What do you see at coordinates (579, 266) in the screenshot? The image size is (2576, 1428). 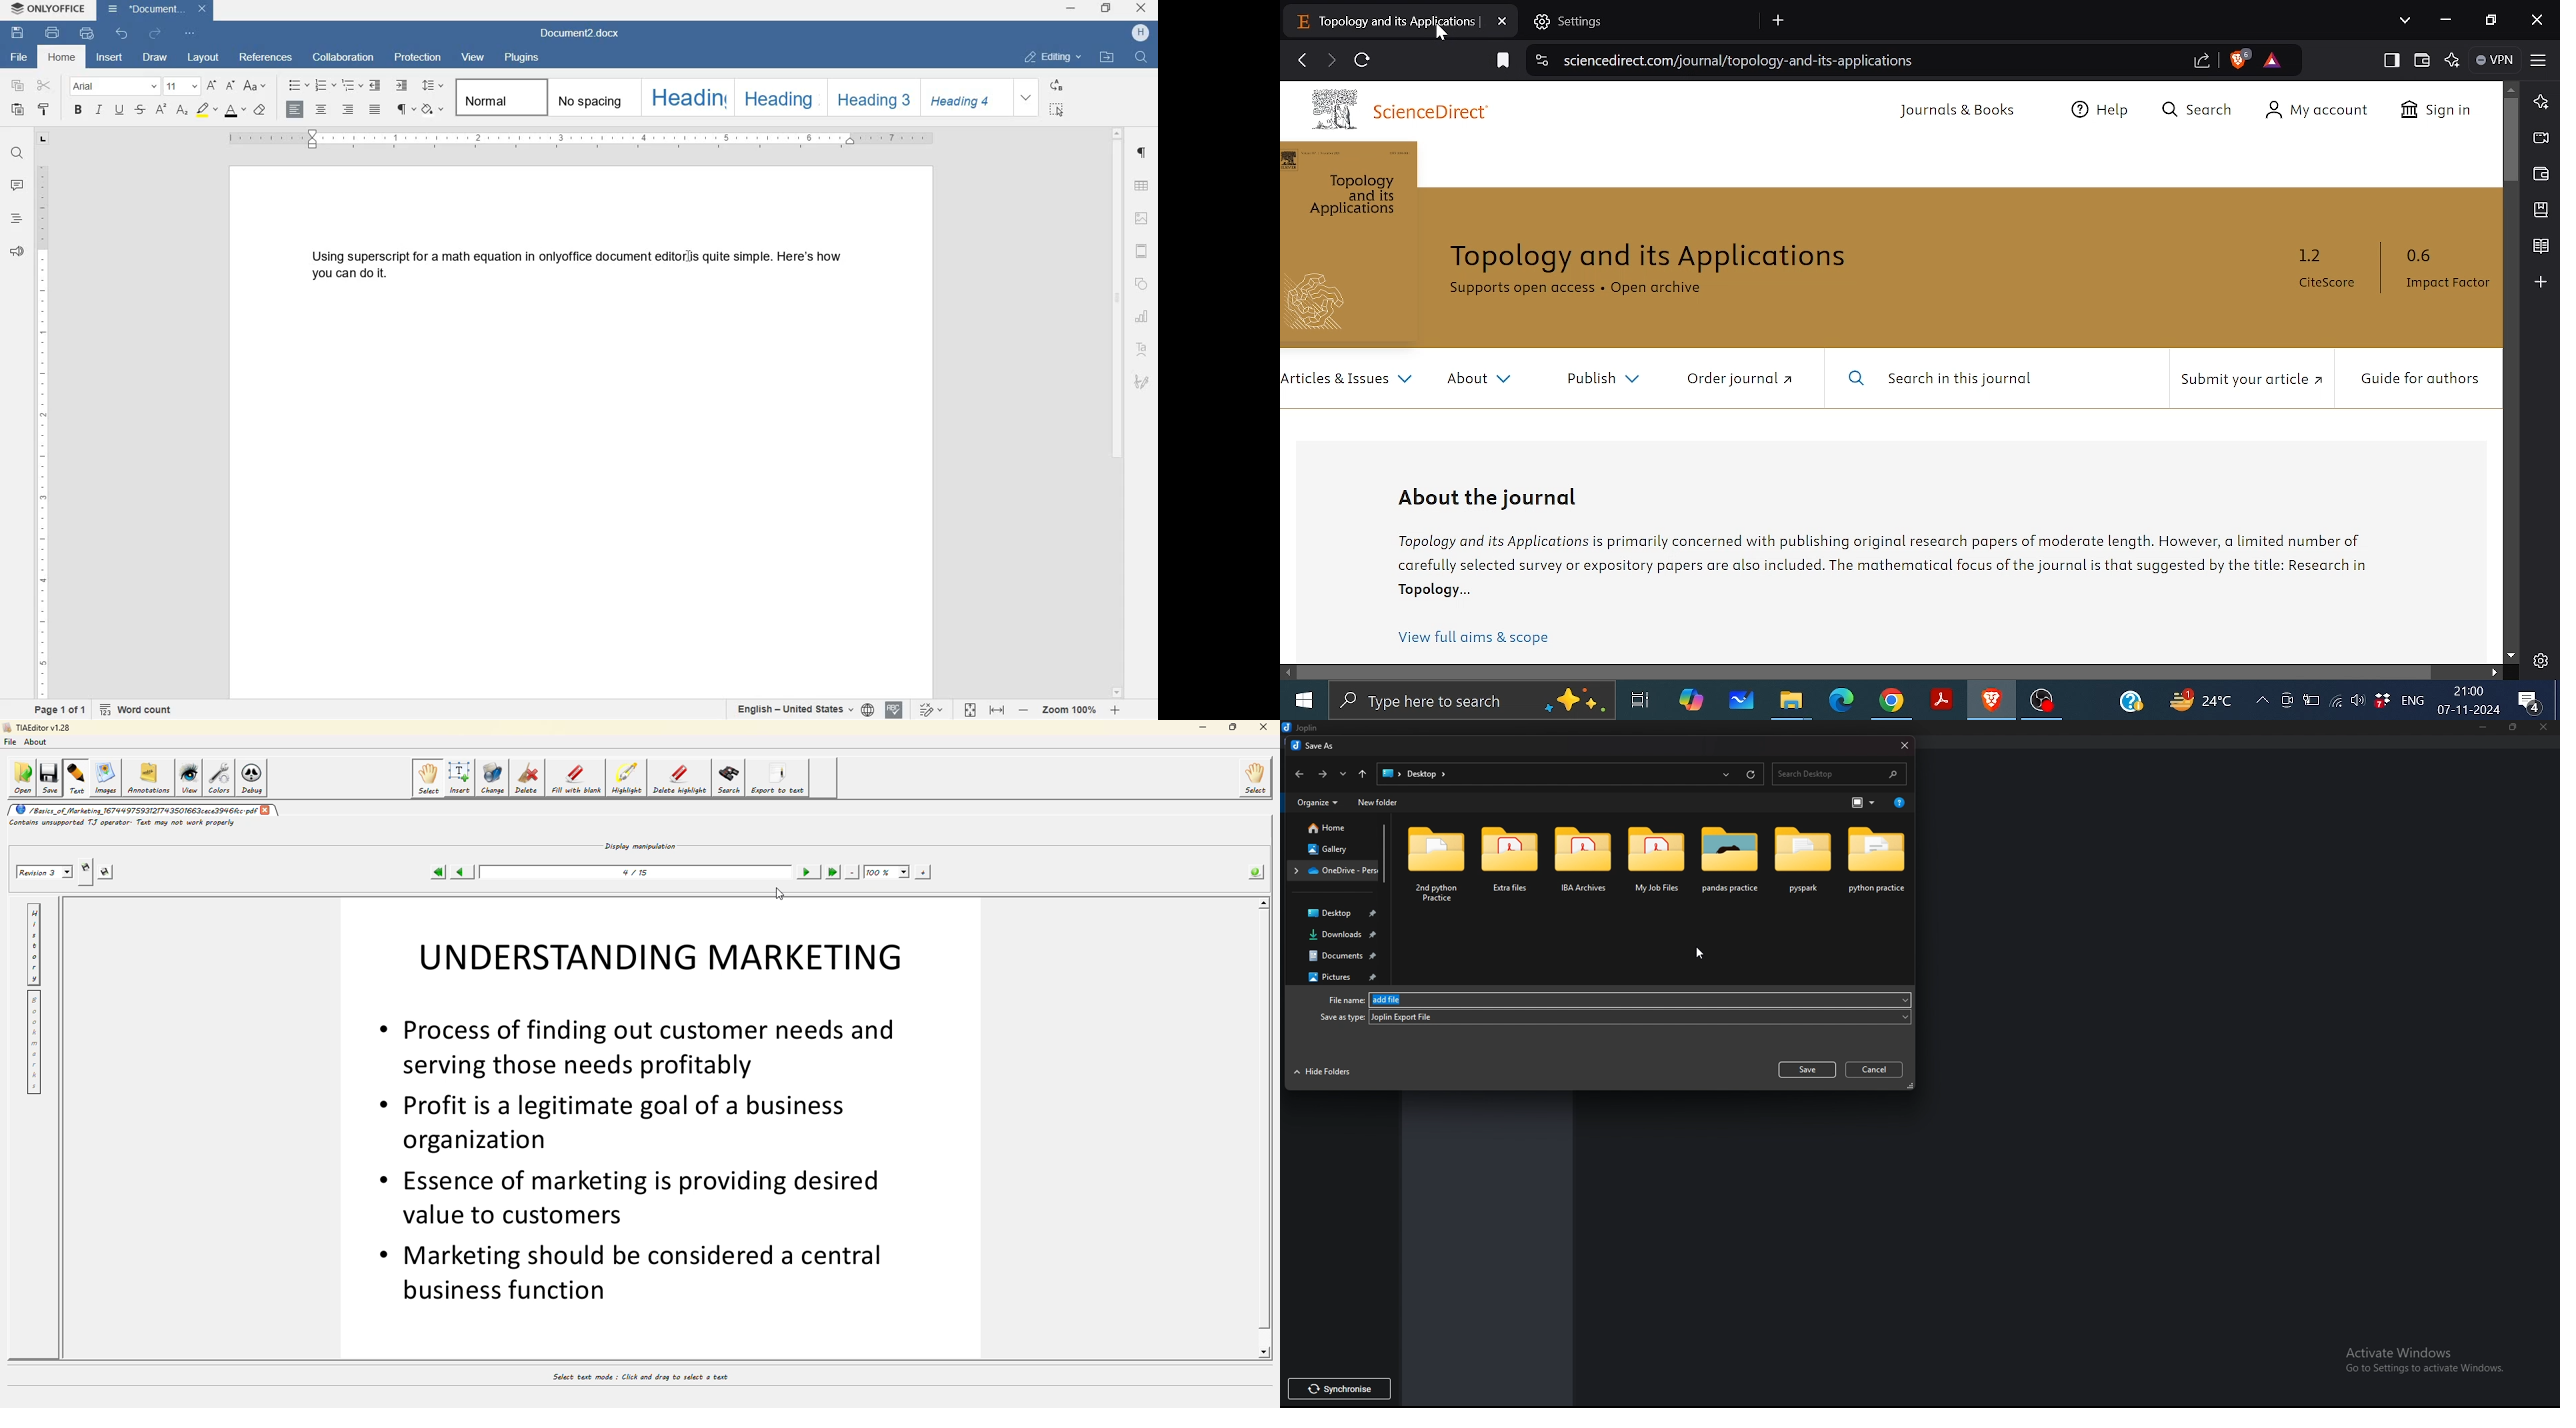 I see `Using superscript for a math equation in onlyoffice document editor is quite simple. Here's how you can do it` at bounding box center [579, 266].